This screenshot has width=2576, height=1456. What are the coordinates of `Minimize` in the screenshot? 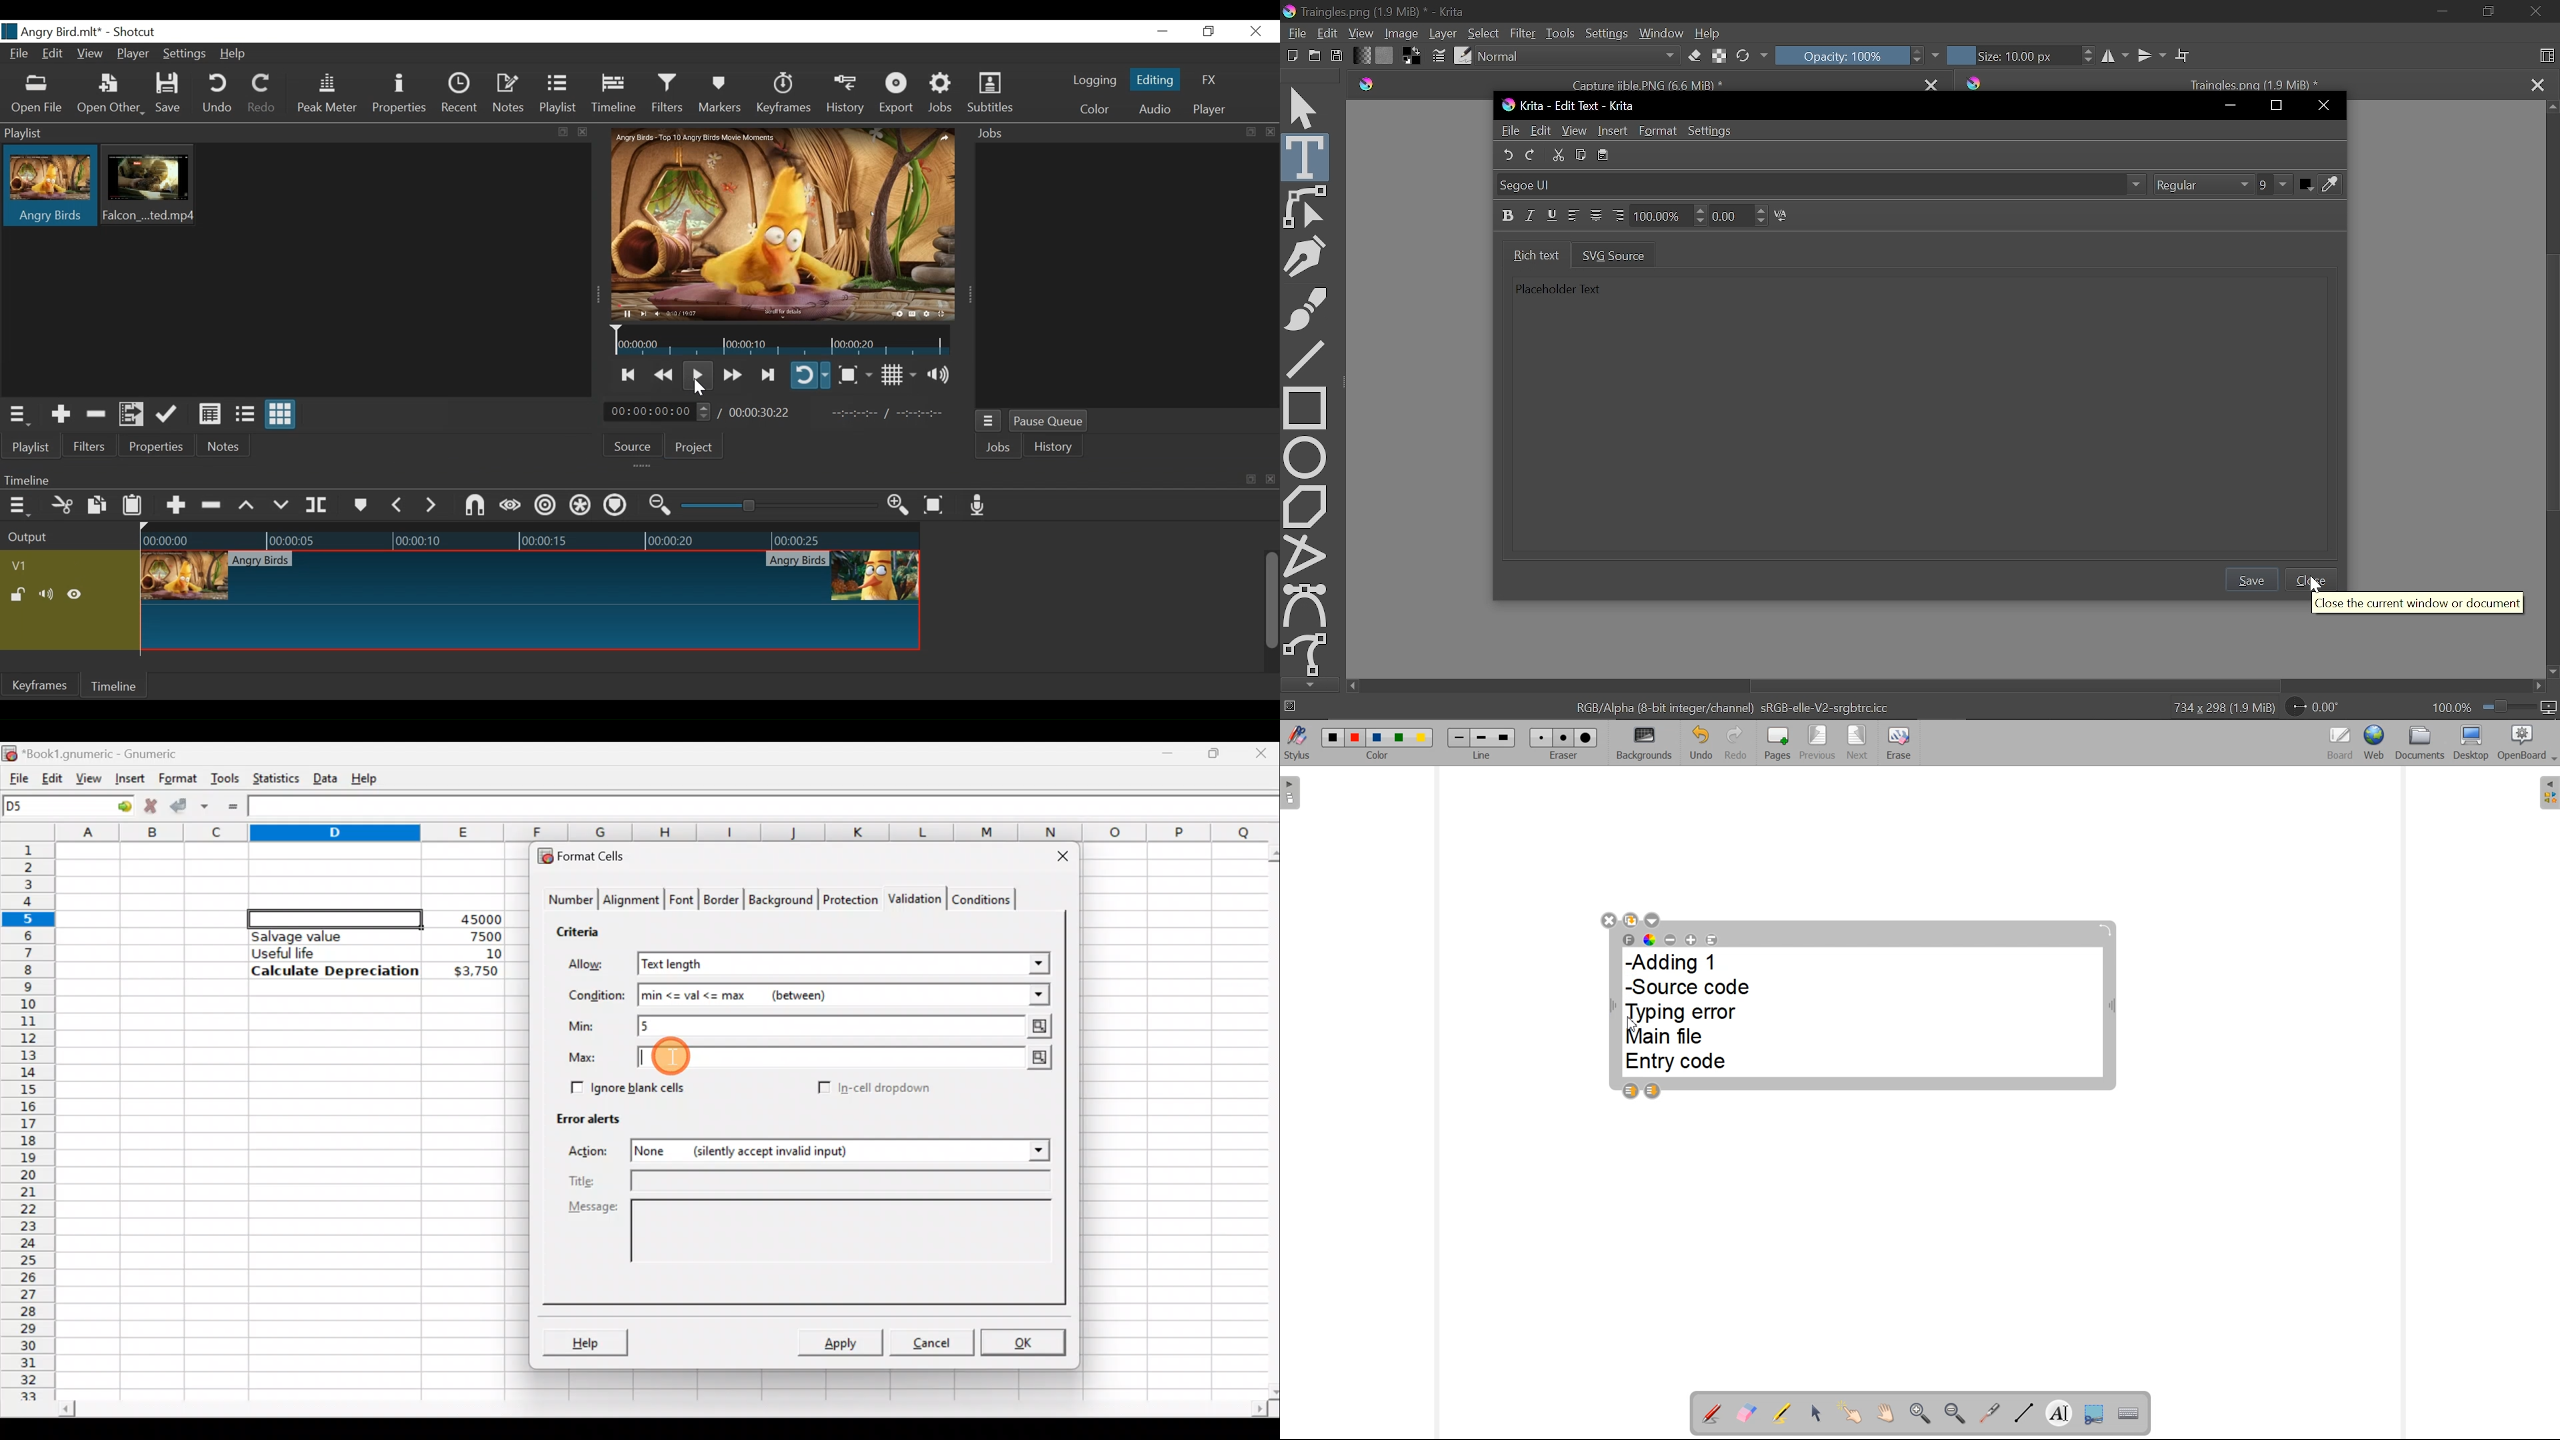 It's located at (2440, 12).